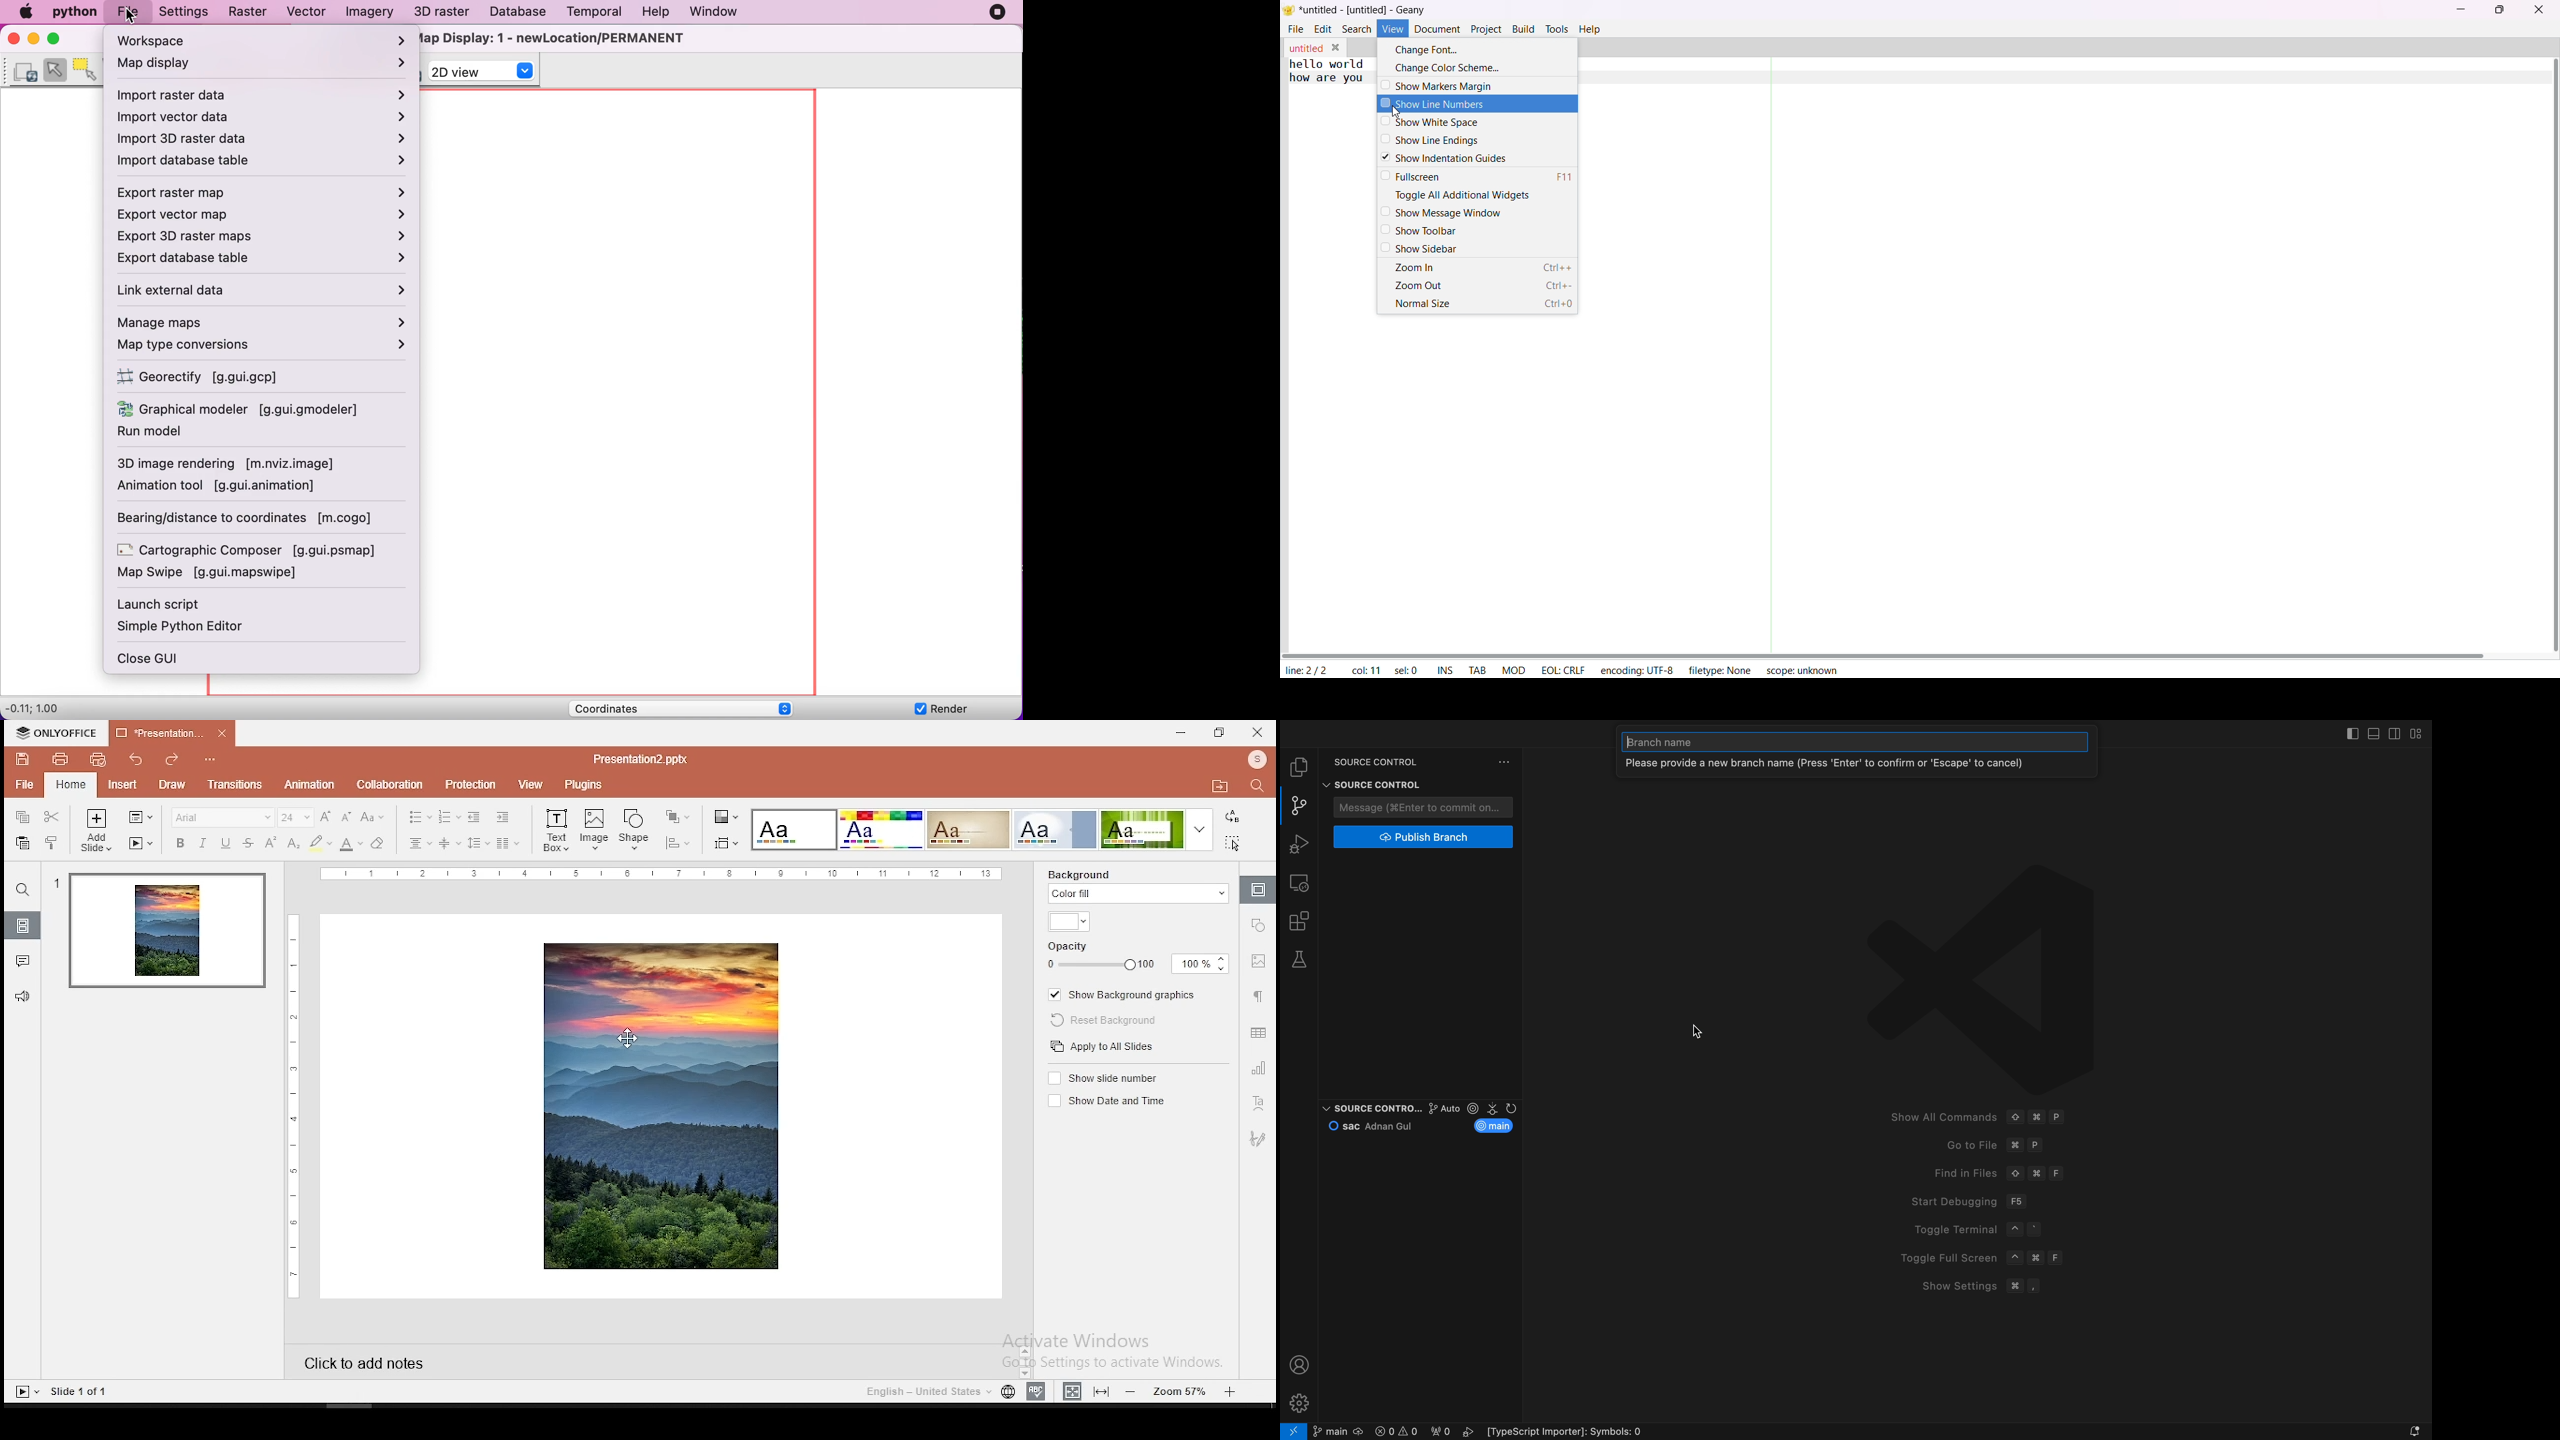  Describe the element at coordinates (24, 891) in the screenshot. I see `find` at that location.